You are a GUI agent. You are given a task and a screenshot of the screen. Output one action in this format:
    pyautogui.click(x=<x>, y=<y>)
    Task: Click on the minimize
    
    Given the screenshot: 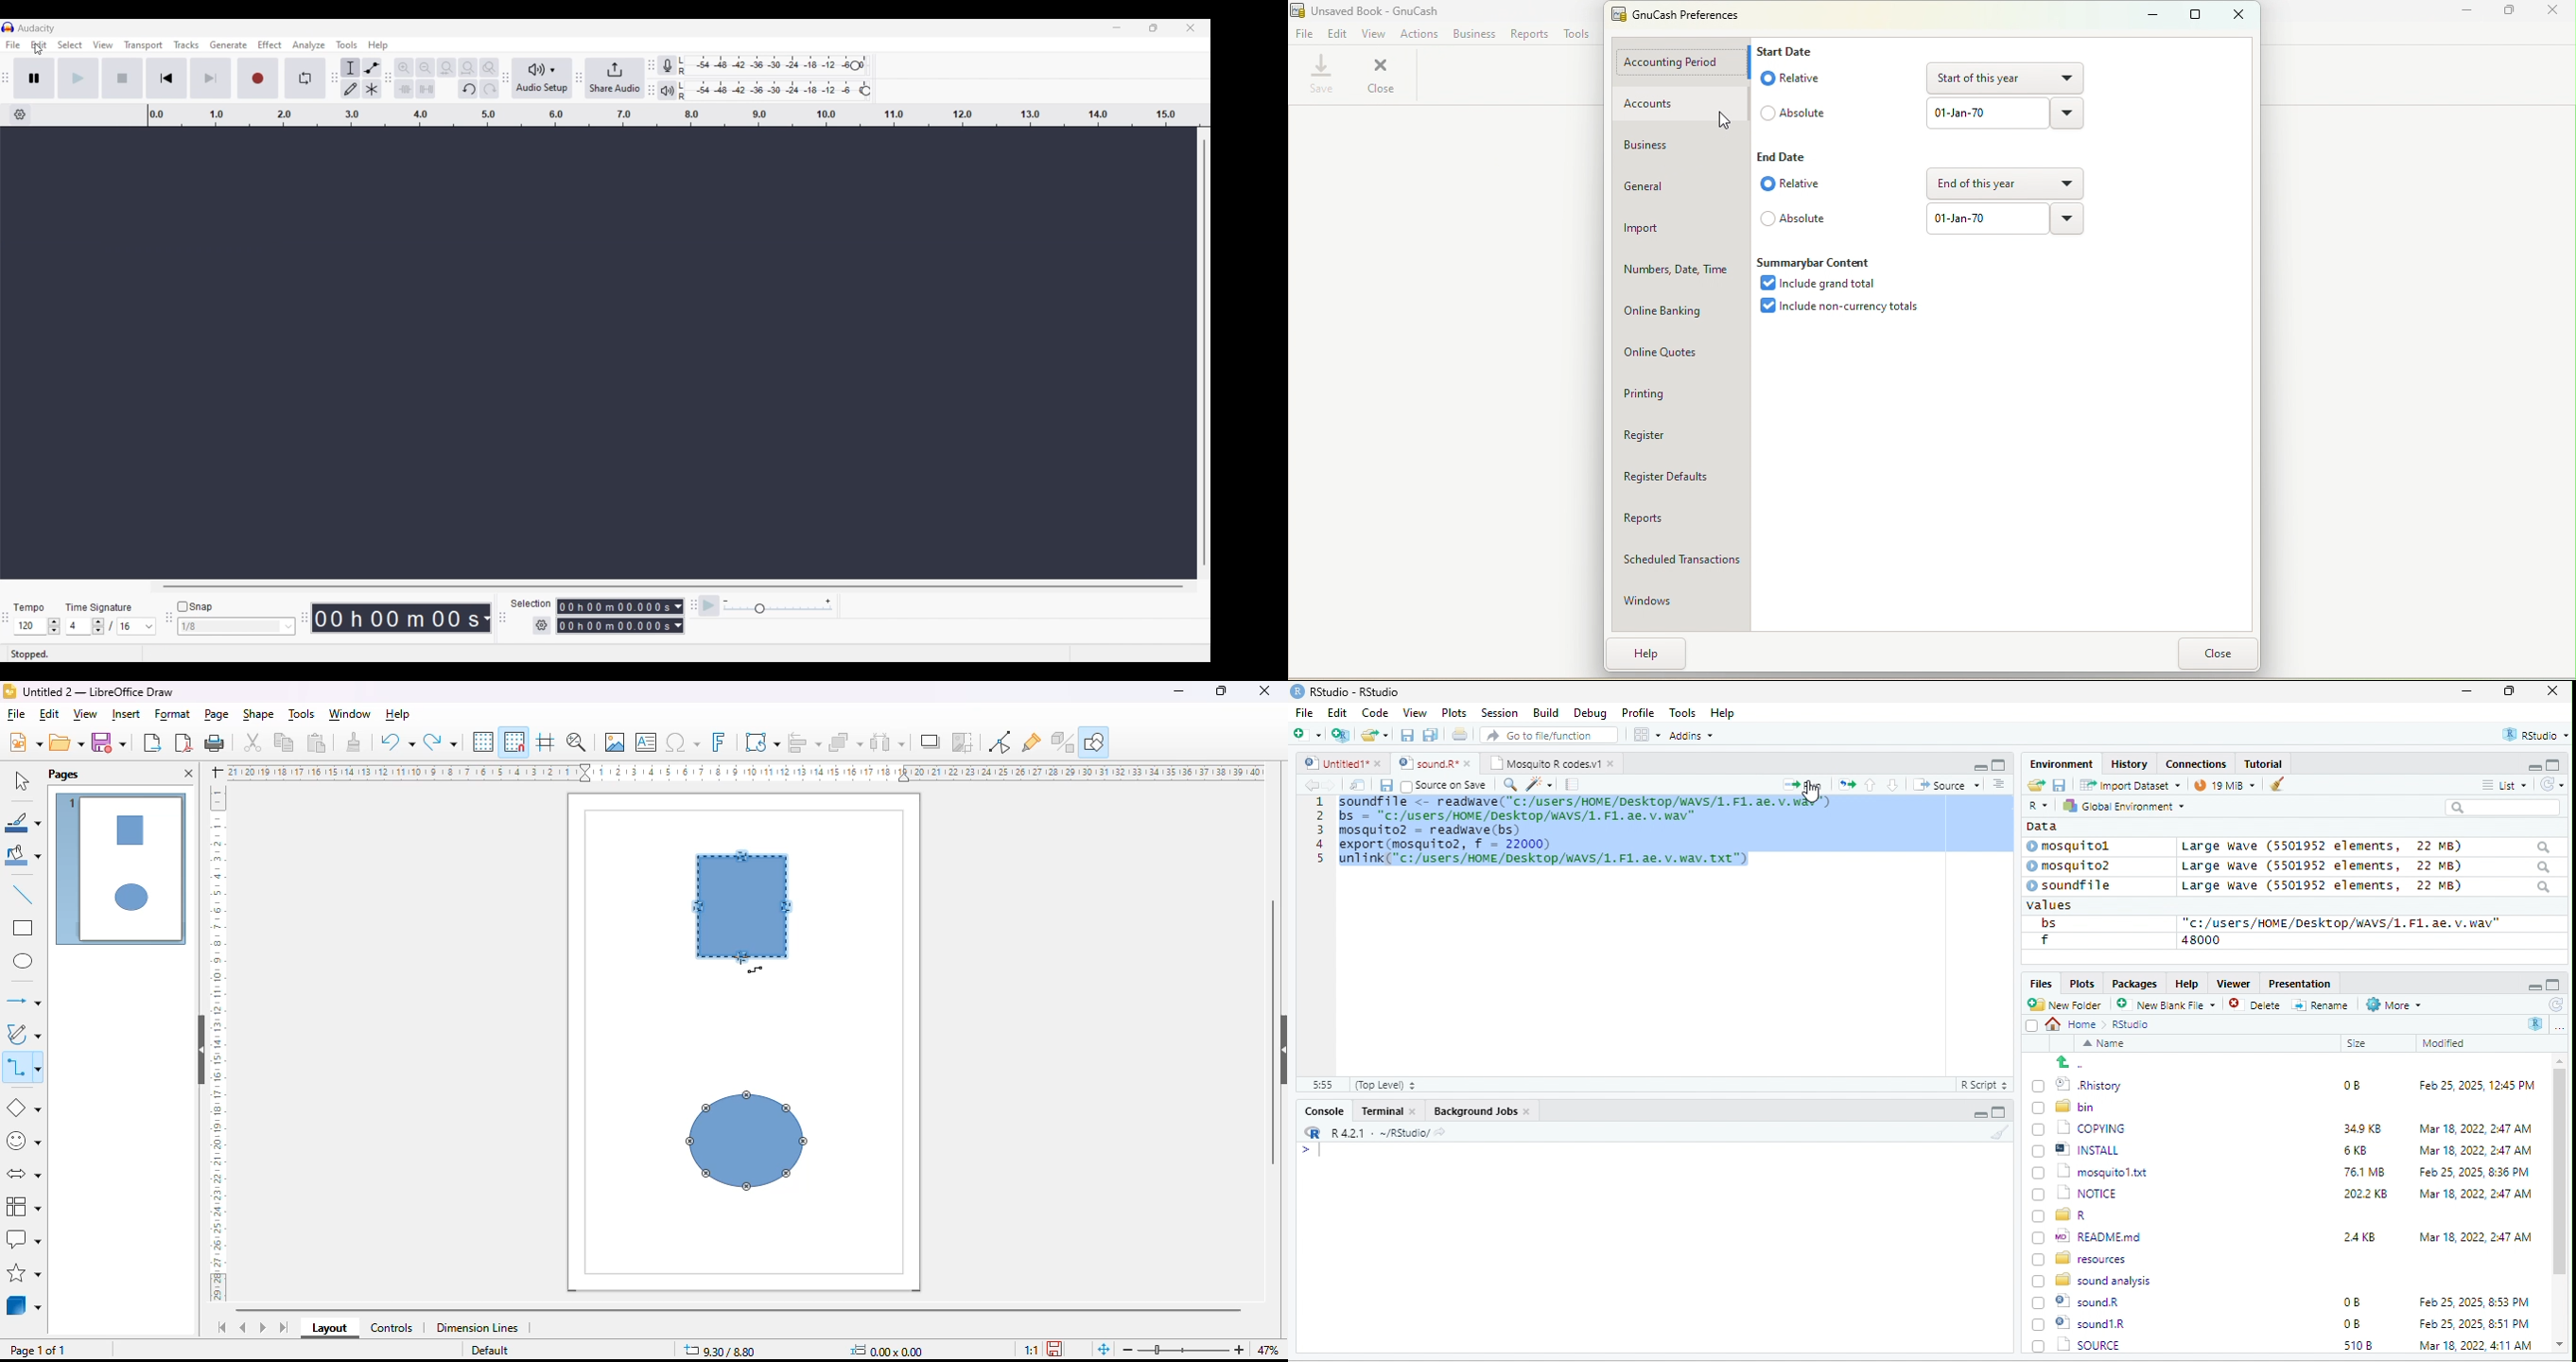 What is the action you would take?
    pyautogui.click(x=2533, y=986)
    